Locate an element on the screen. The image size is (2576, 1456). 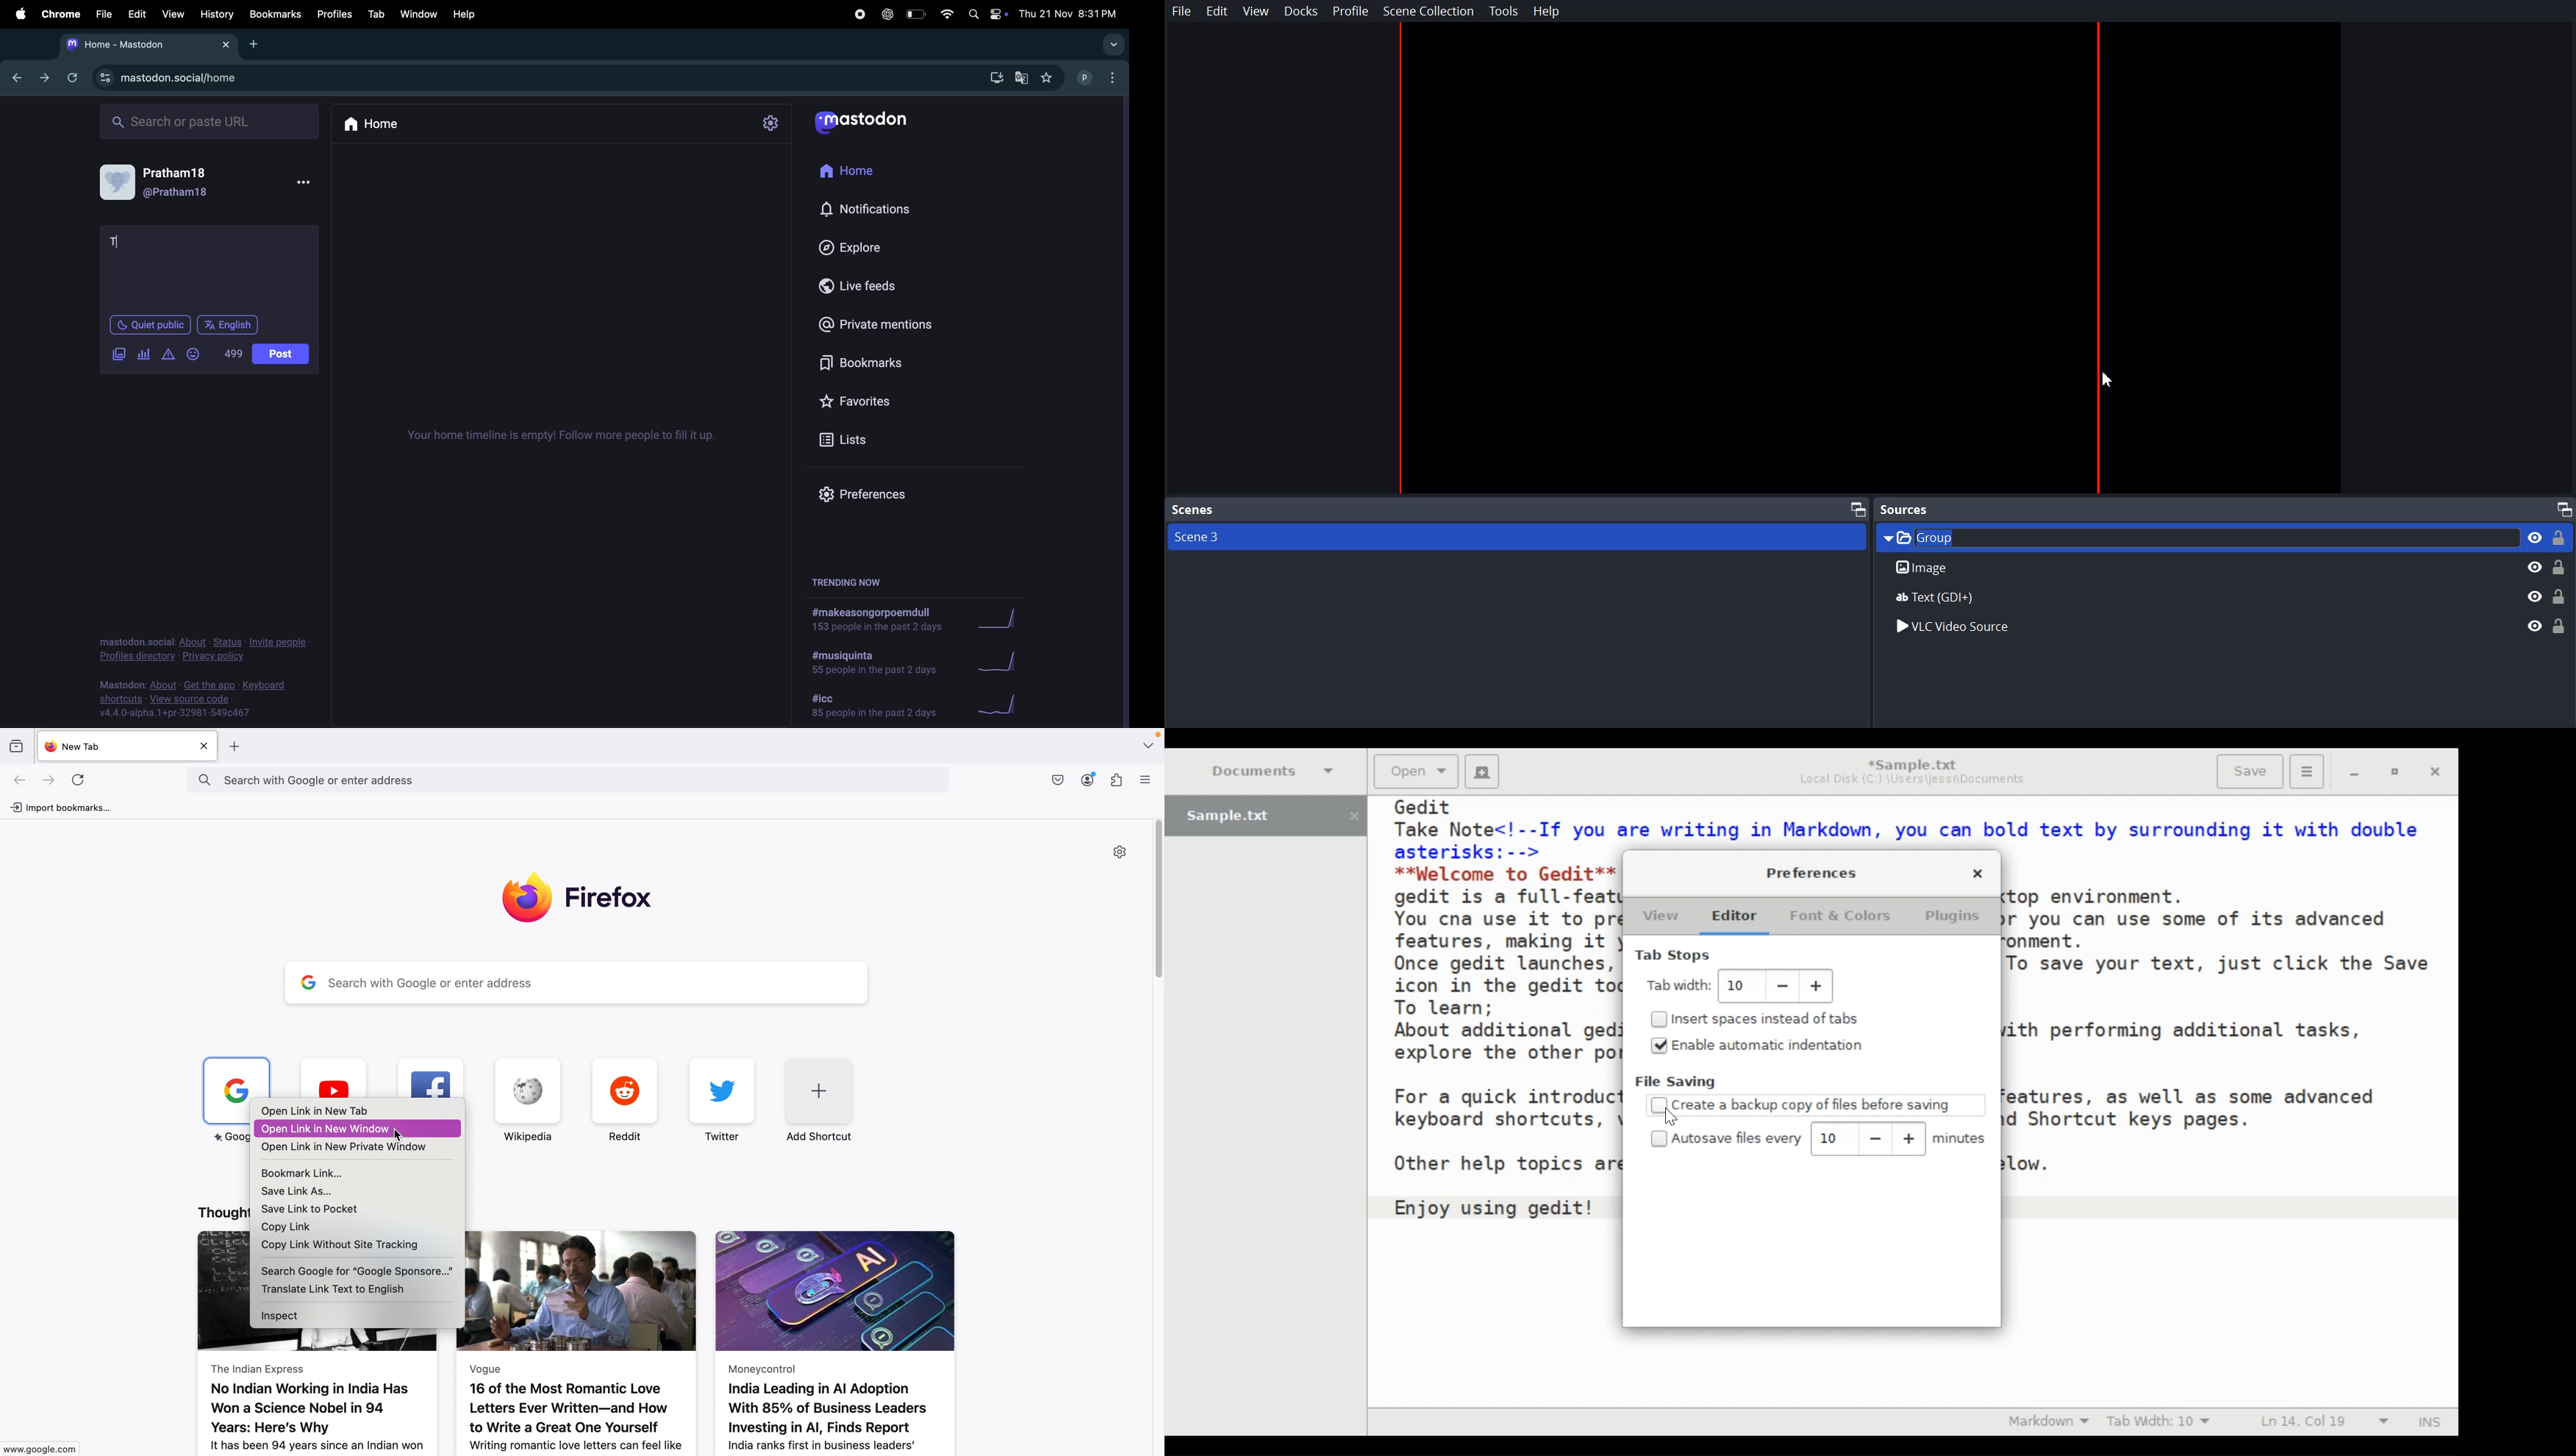
decrease is located at coordinates (1782, 987).